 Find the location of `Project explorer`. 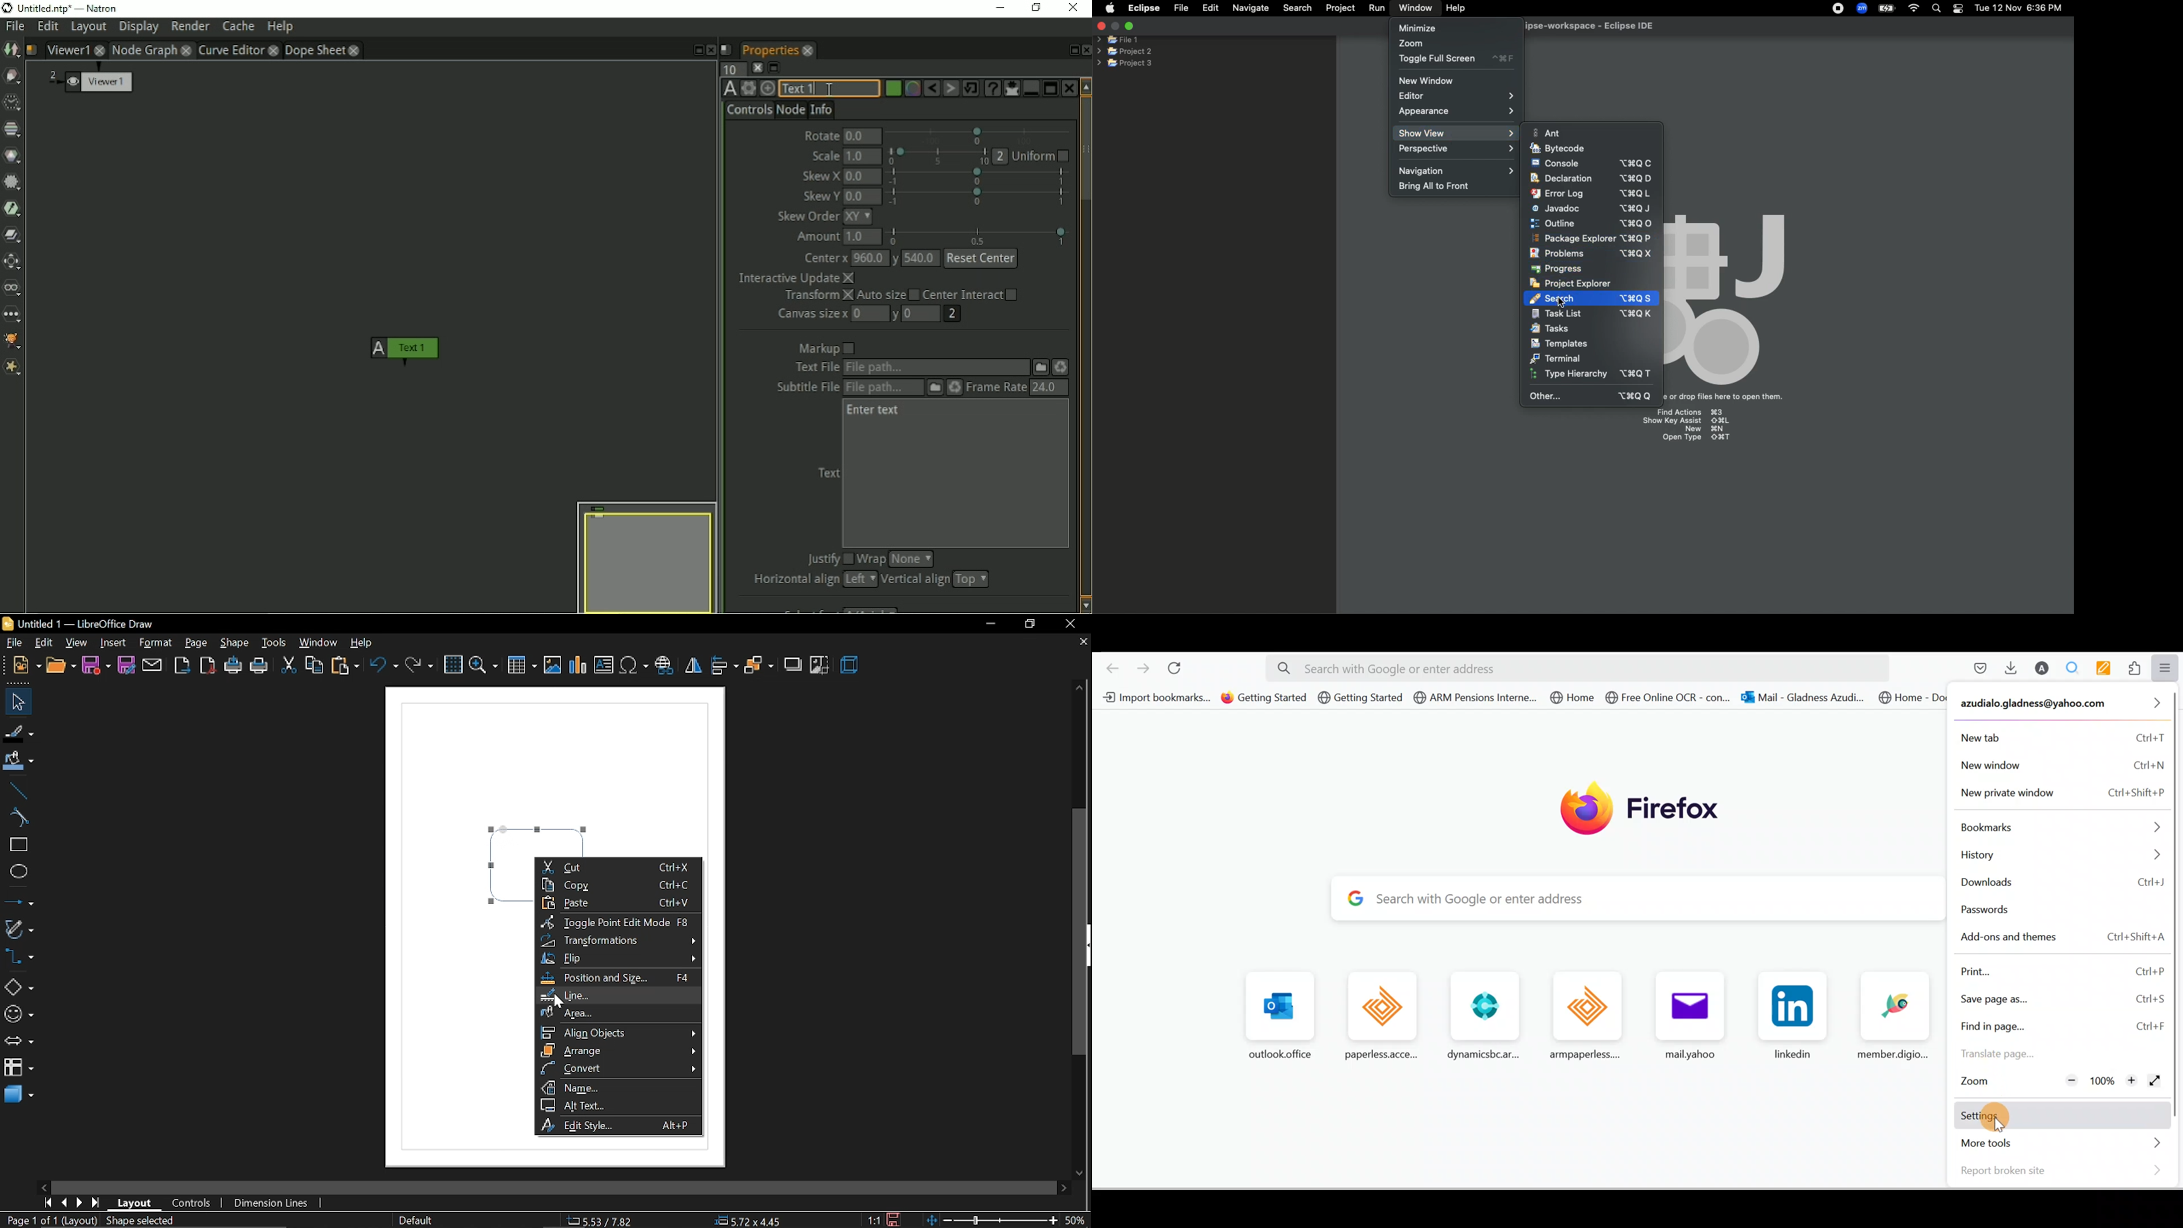

Project explorer is located at coordinates (1571, 283).